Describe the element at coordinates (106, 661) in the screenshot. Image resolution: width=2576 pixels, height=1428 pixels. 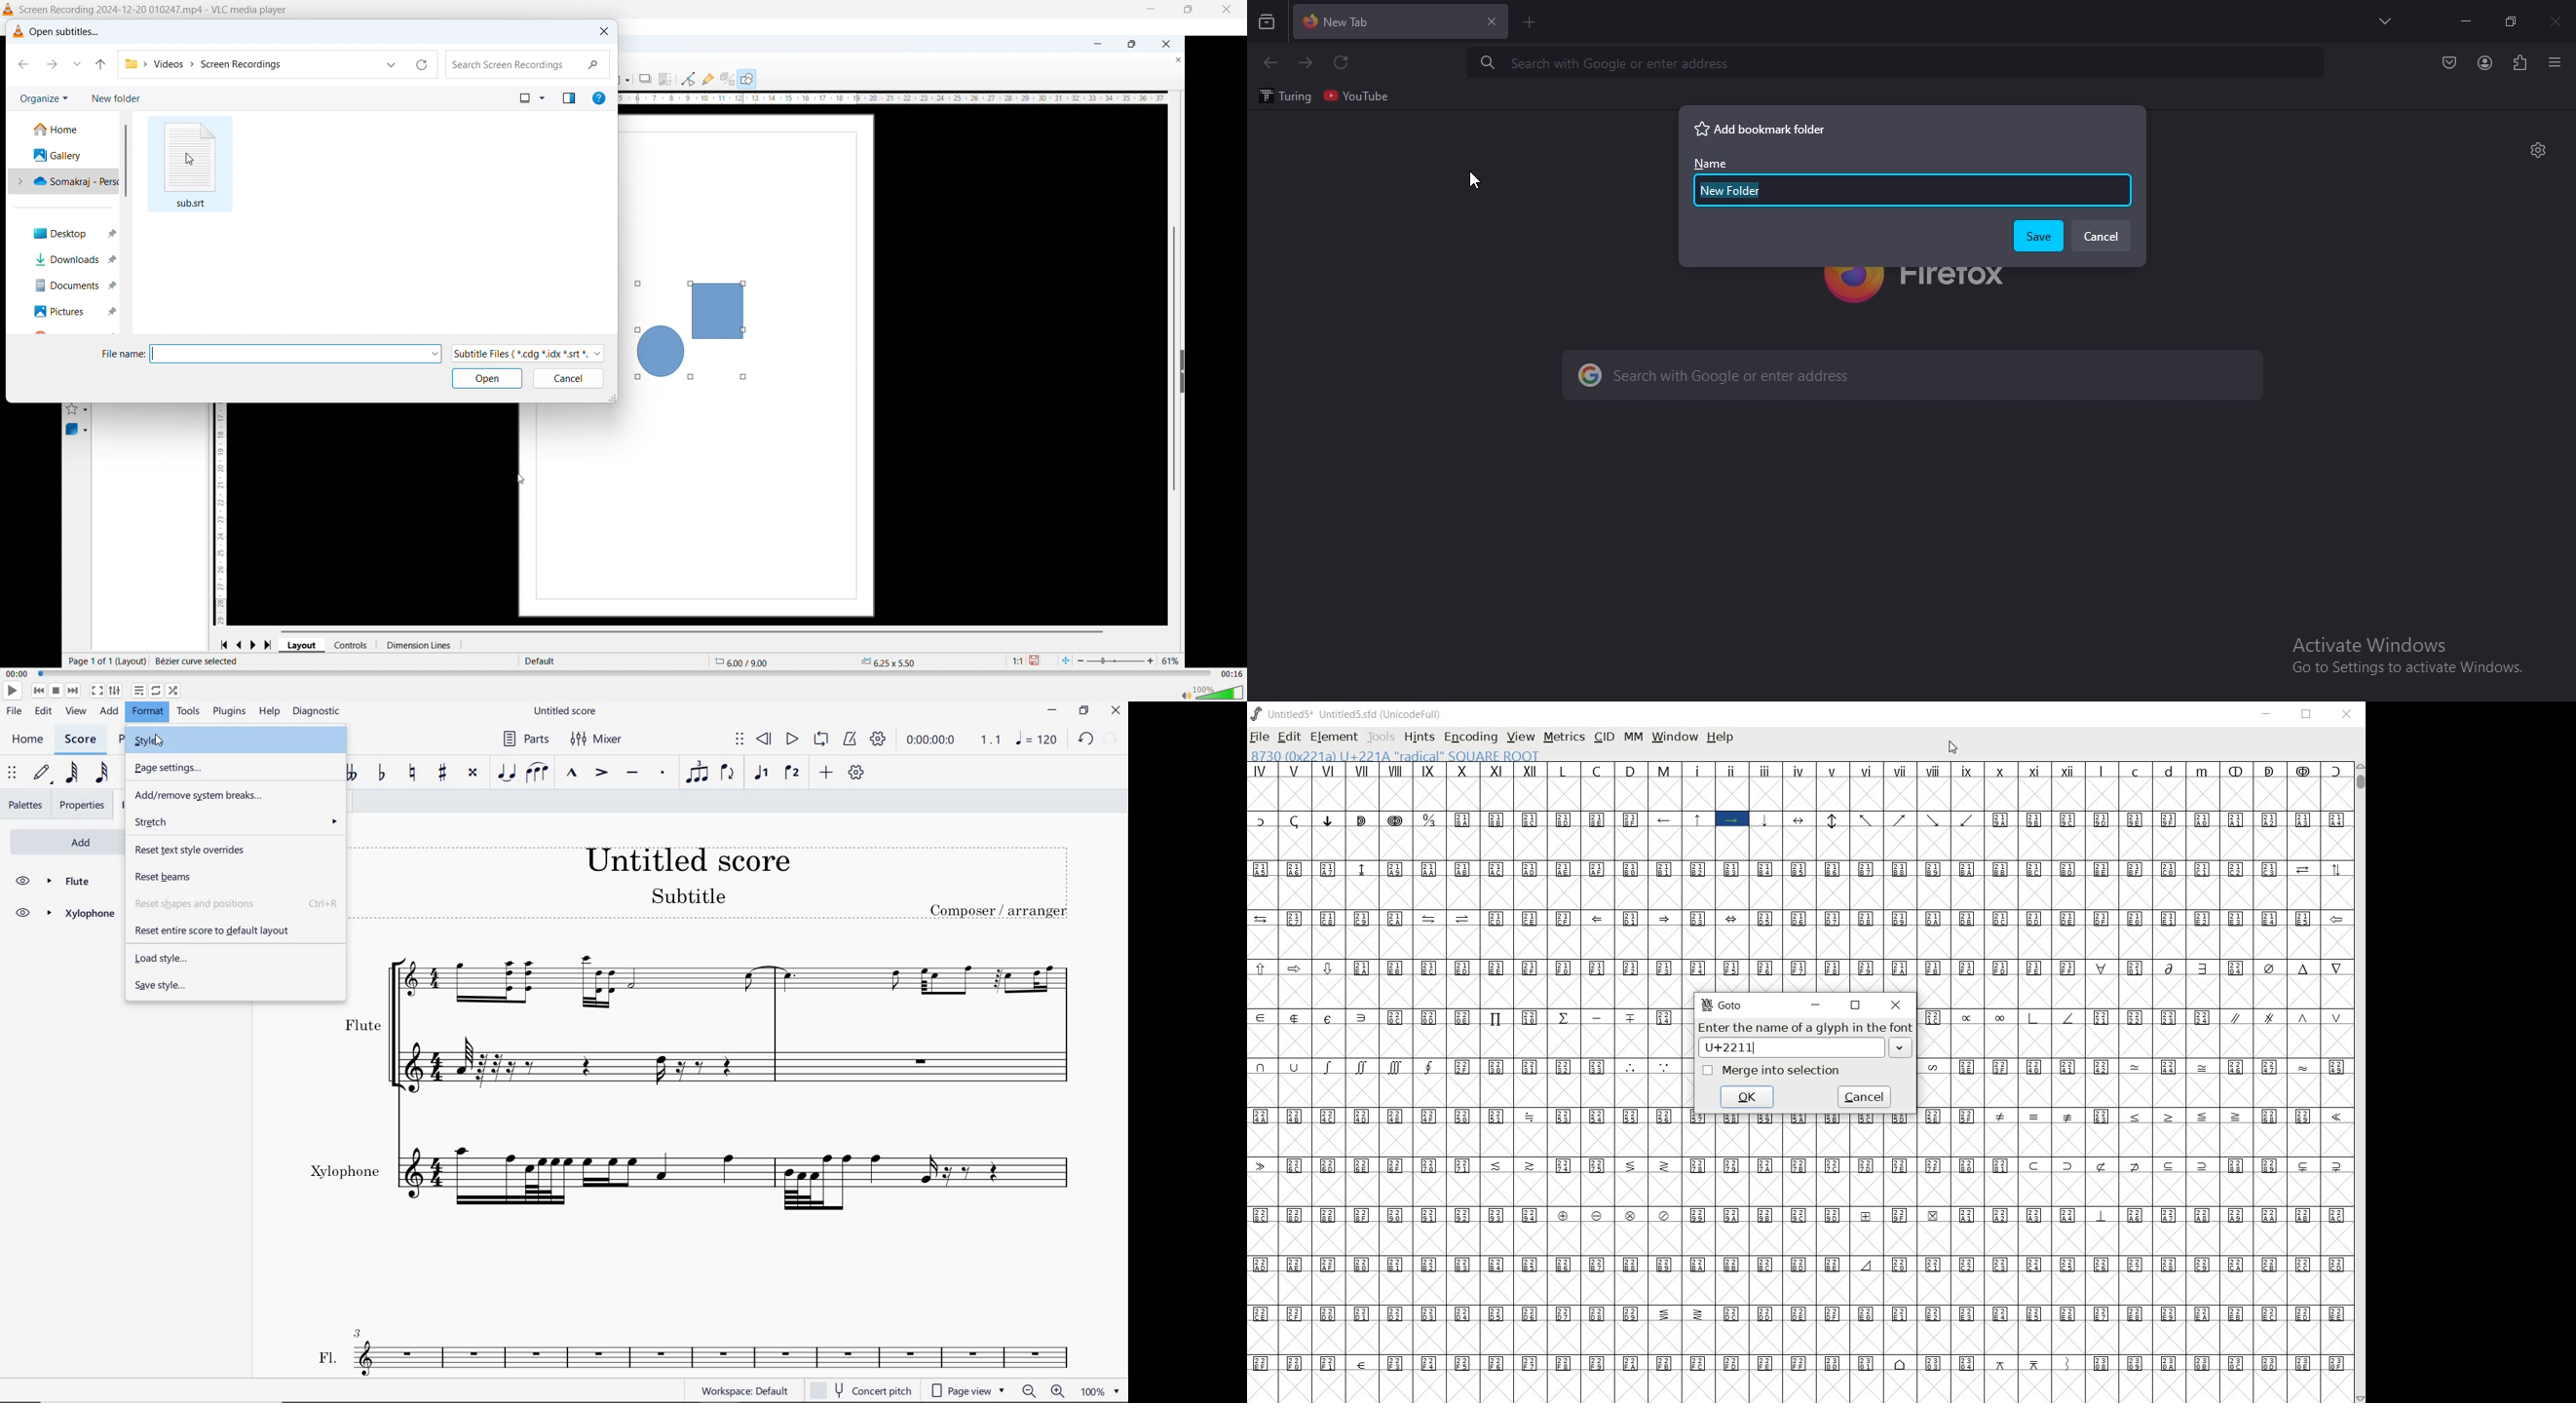
I see ` Page 1 of 1 (Layout)` at that location.